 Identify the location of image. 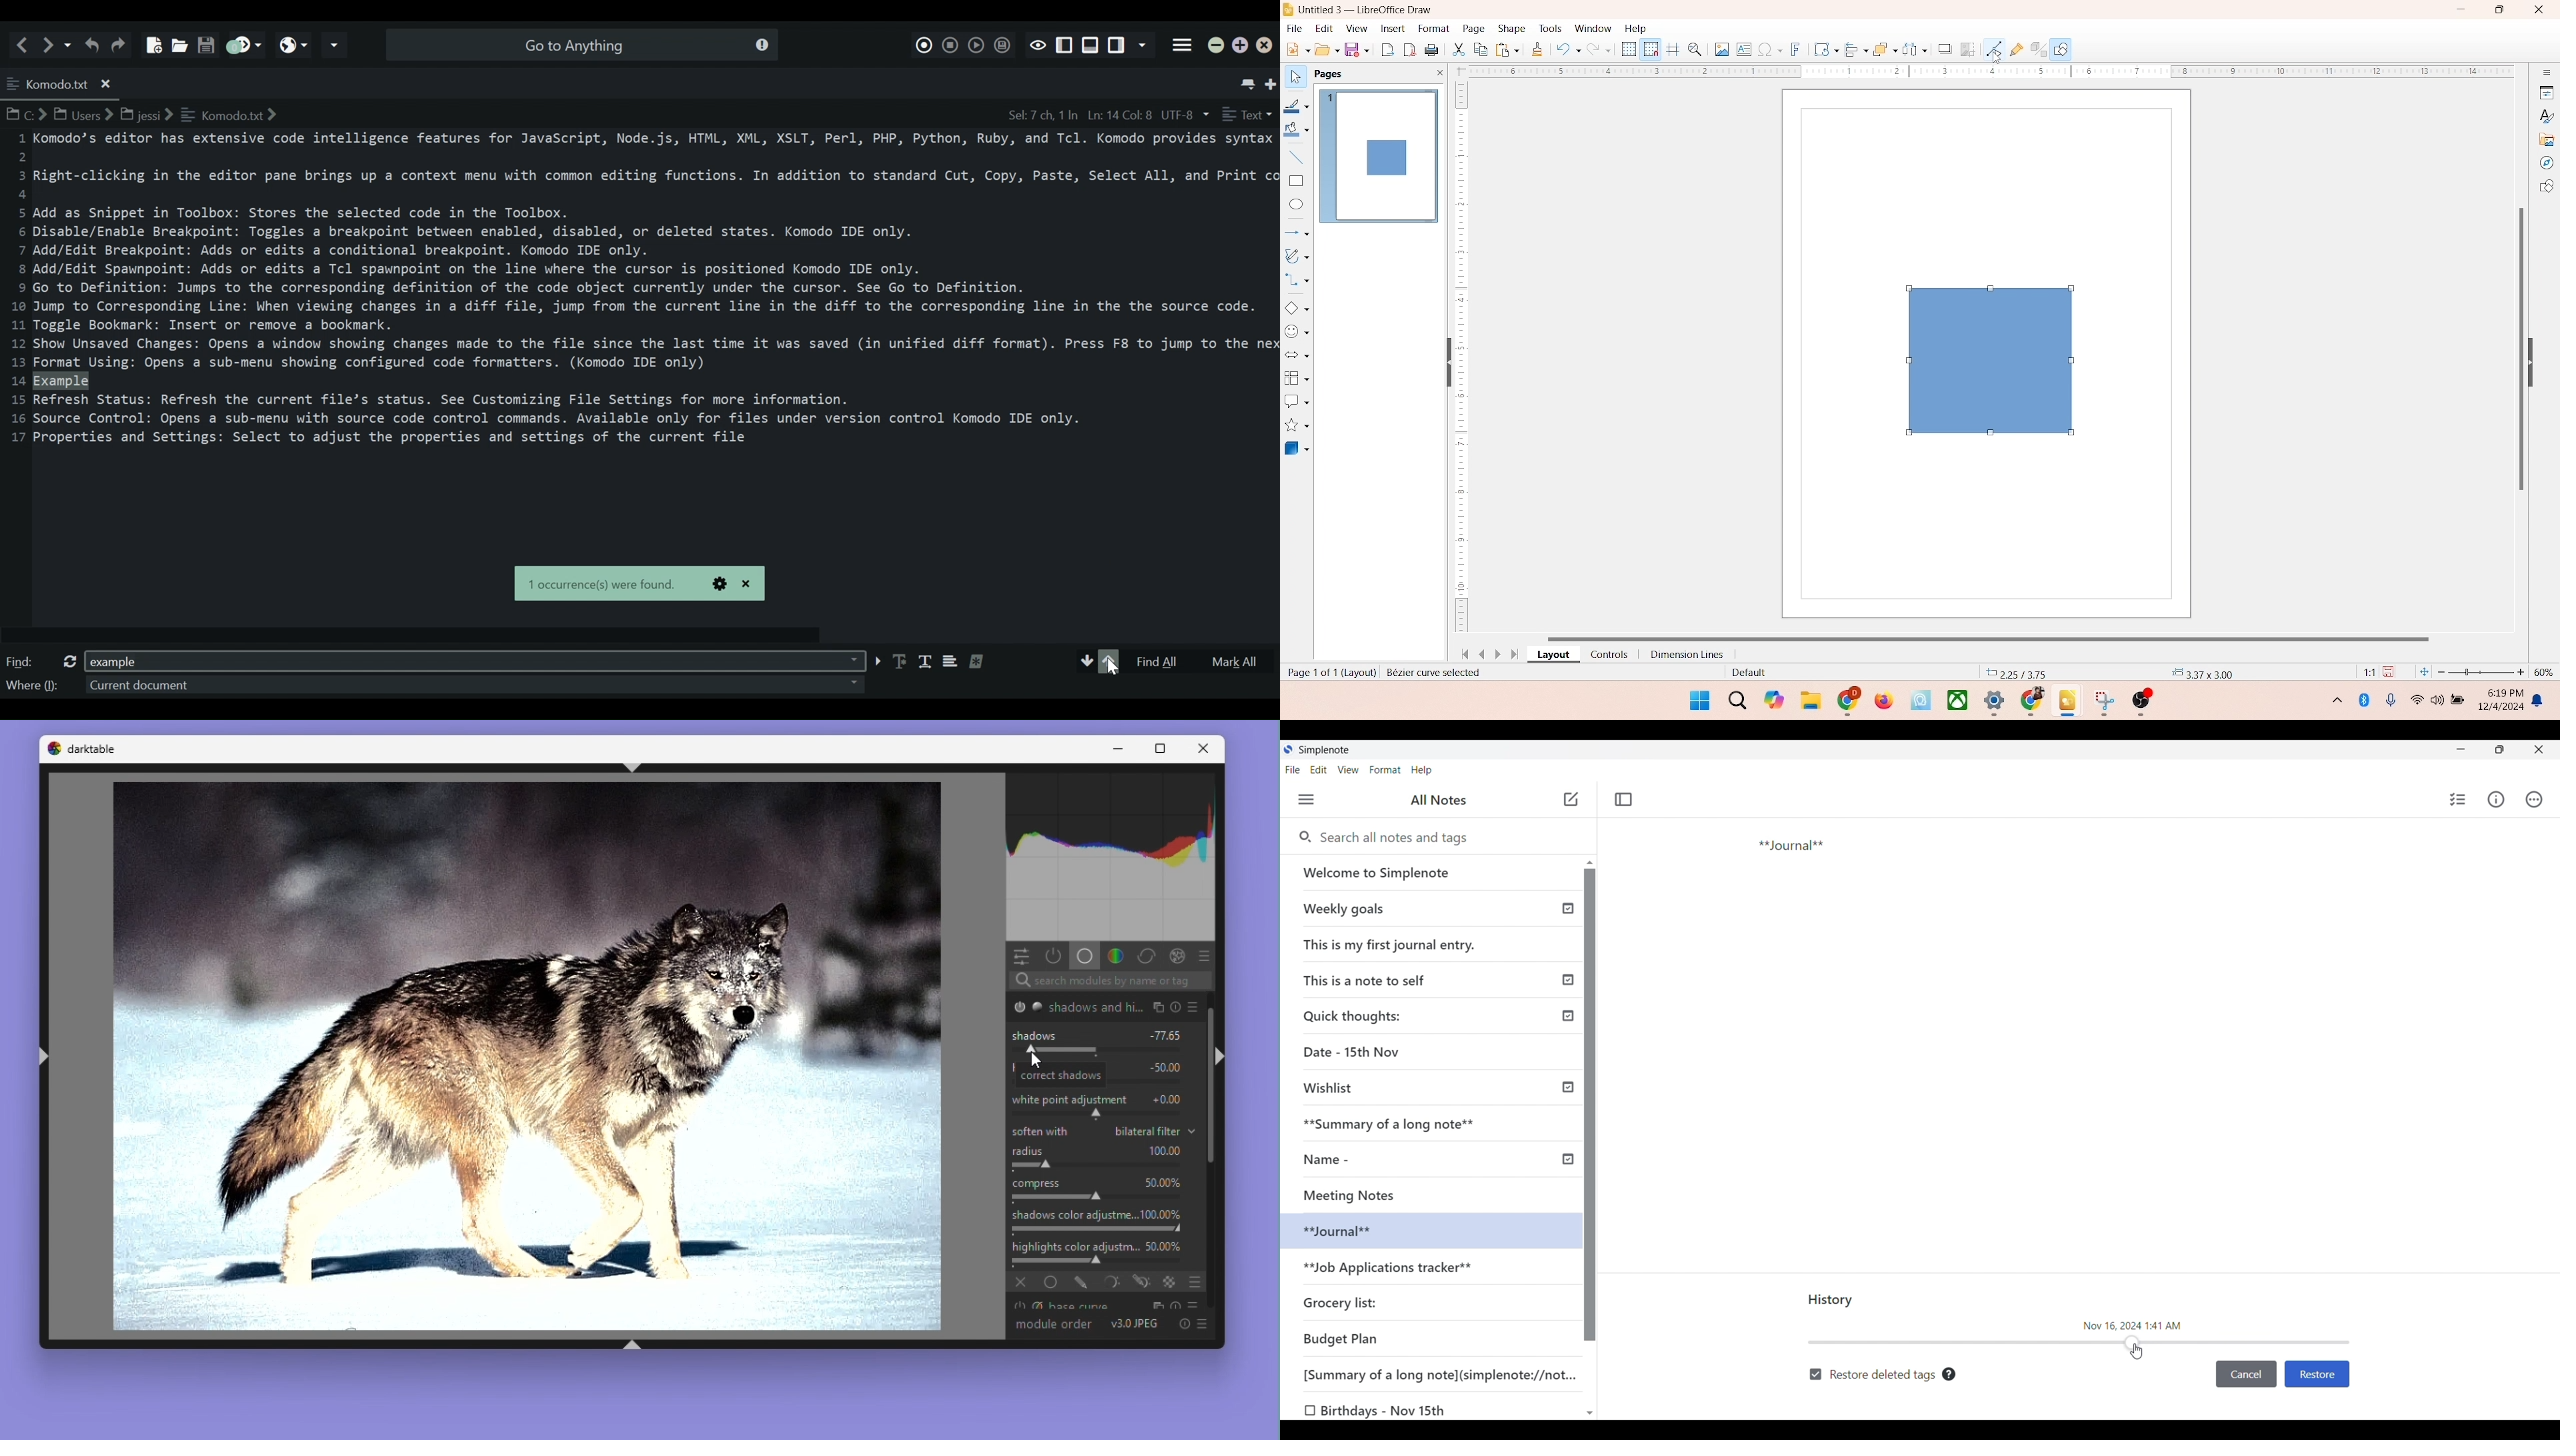
(1719, 49).